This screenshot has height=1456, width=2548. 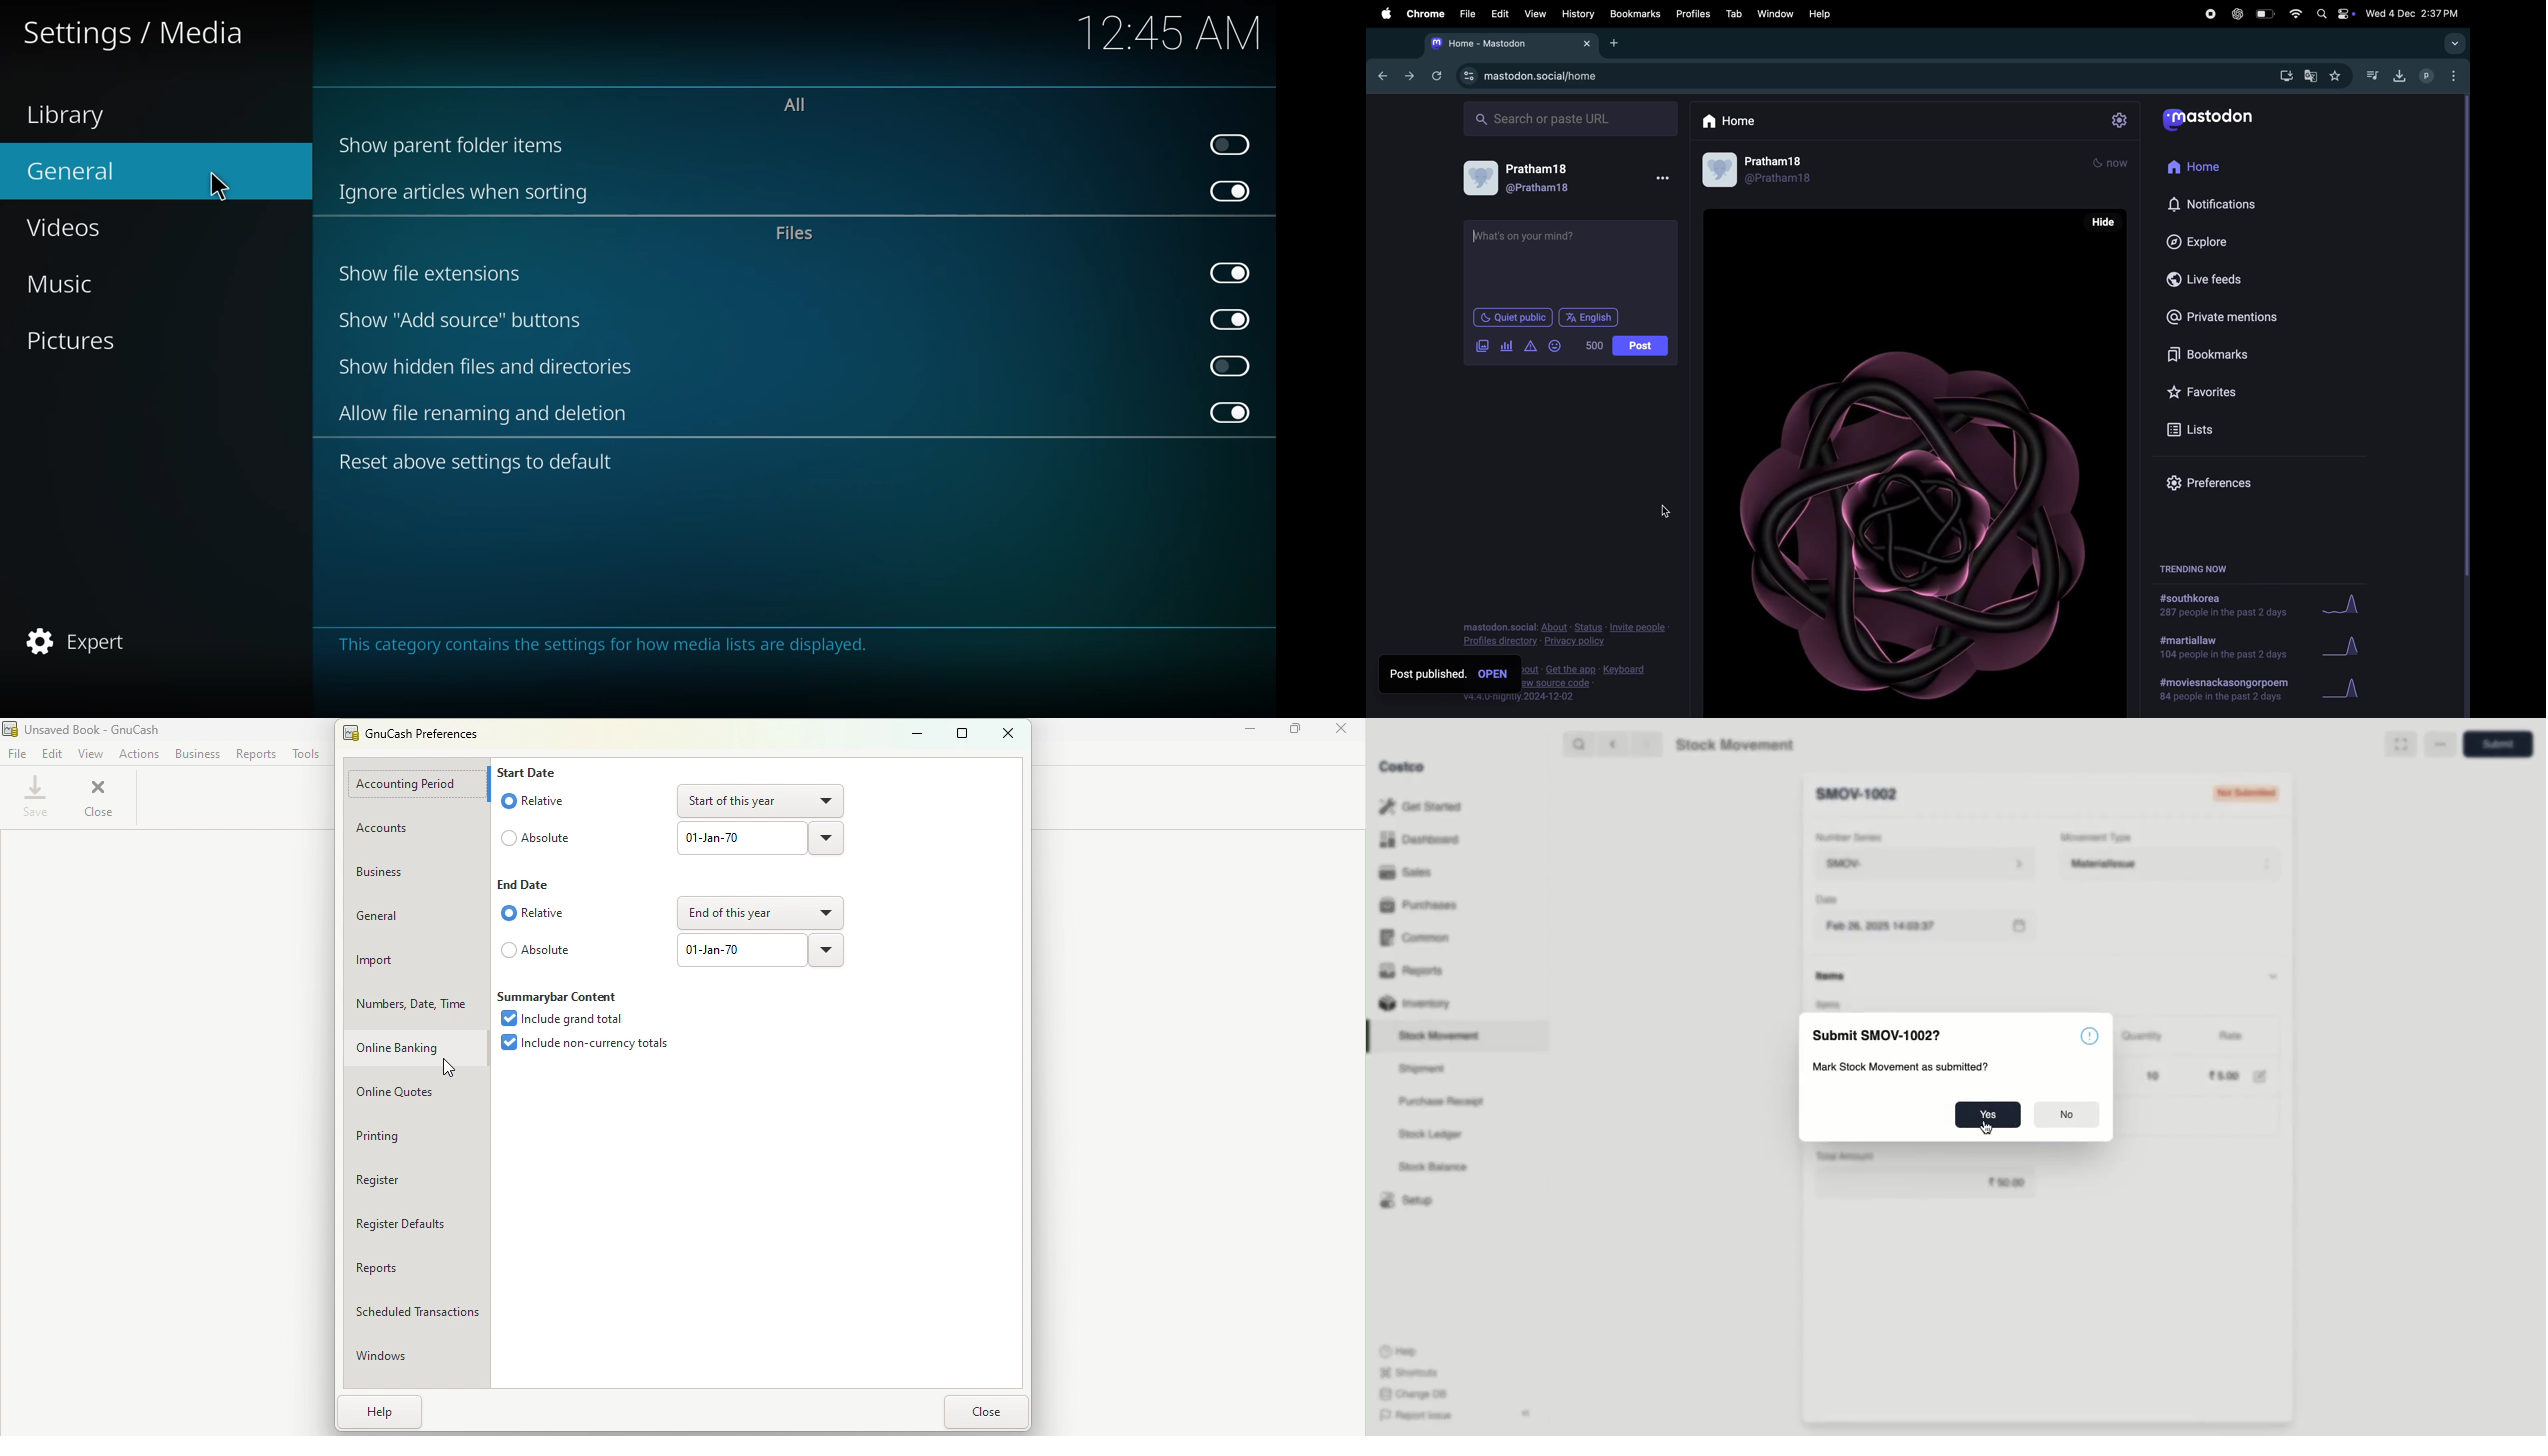 What do you see at coordinates (134, 33) in the screenshot?
I see `settings media` at bounding box center [134, 33].